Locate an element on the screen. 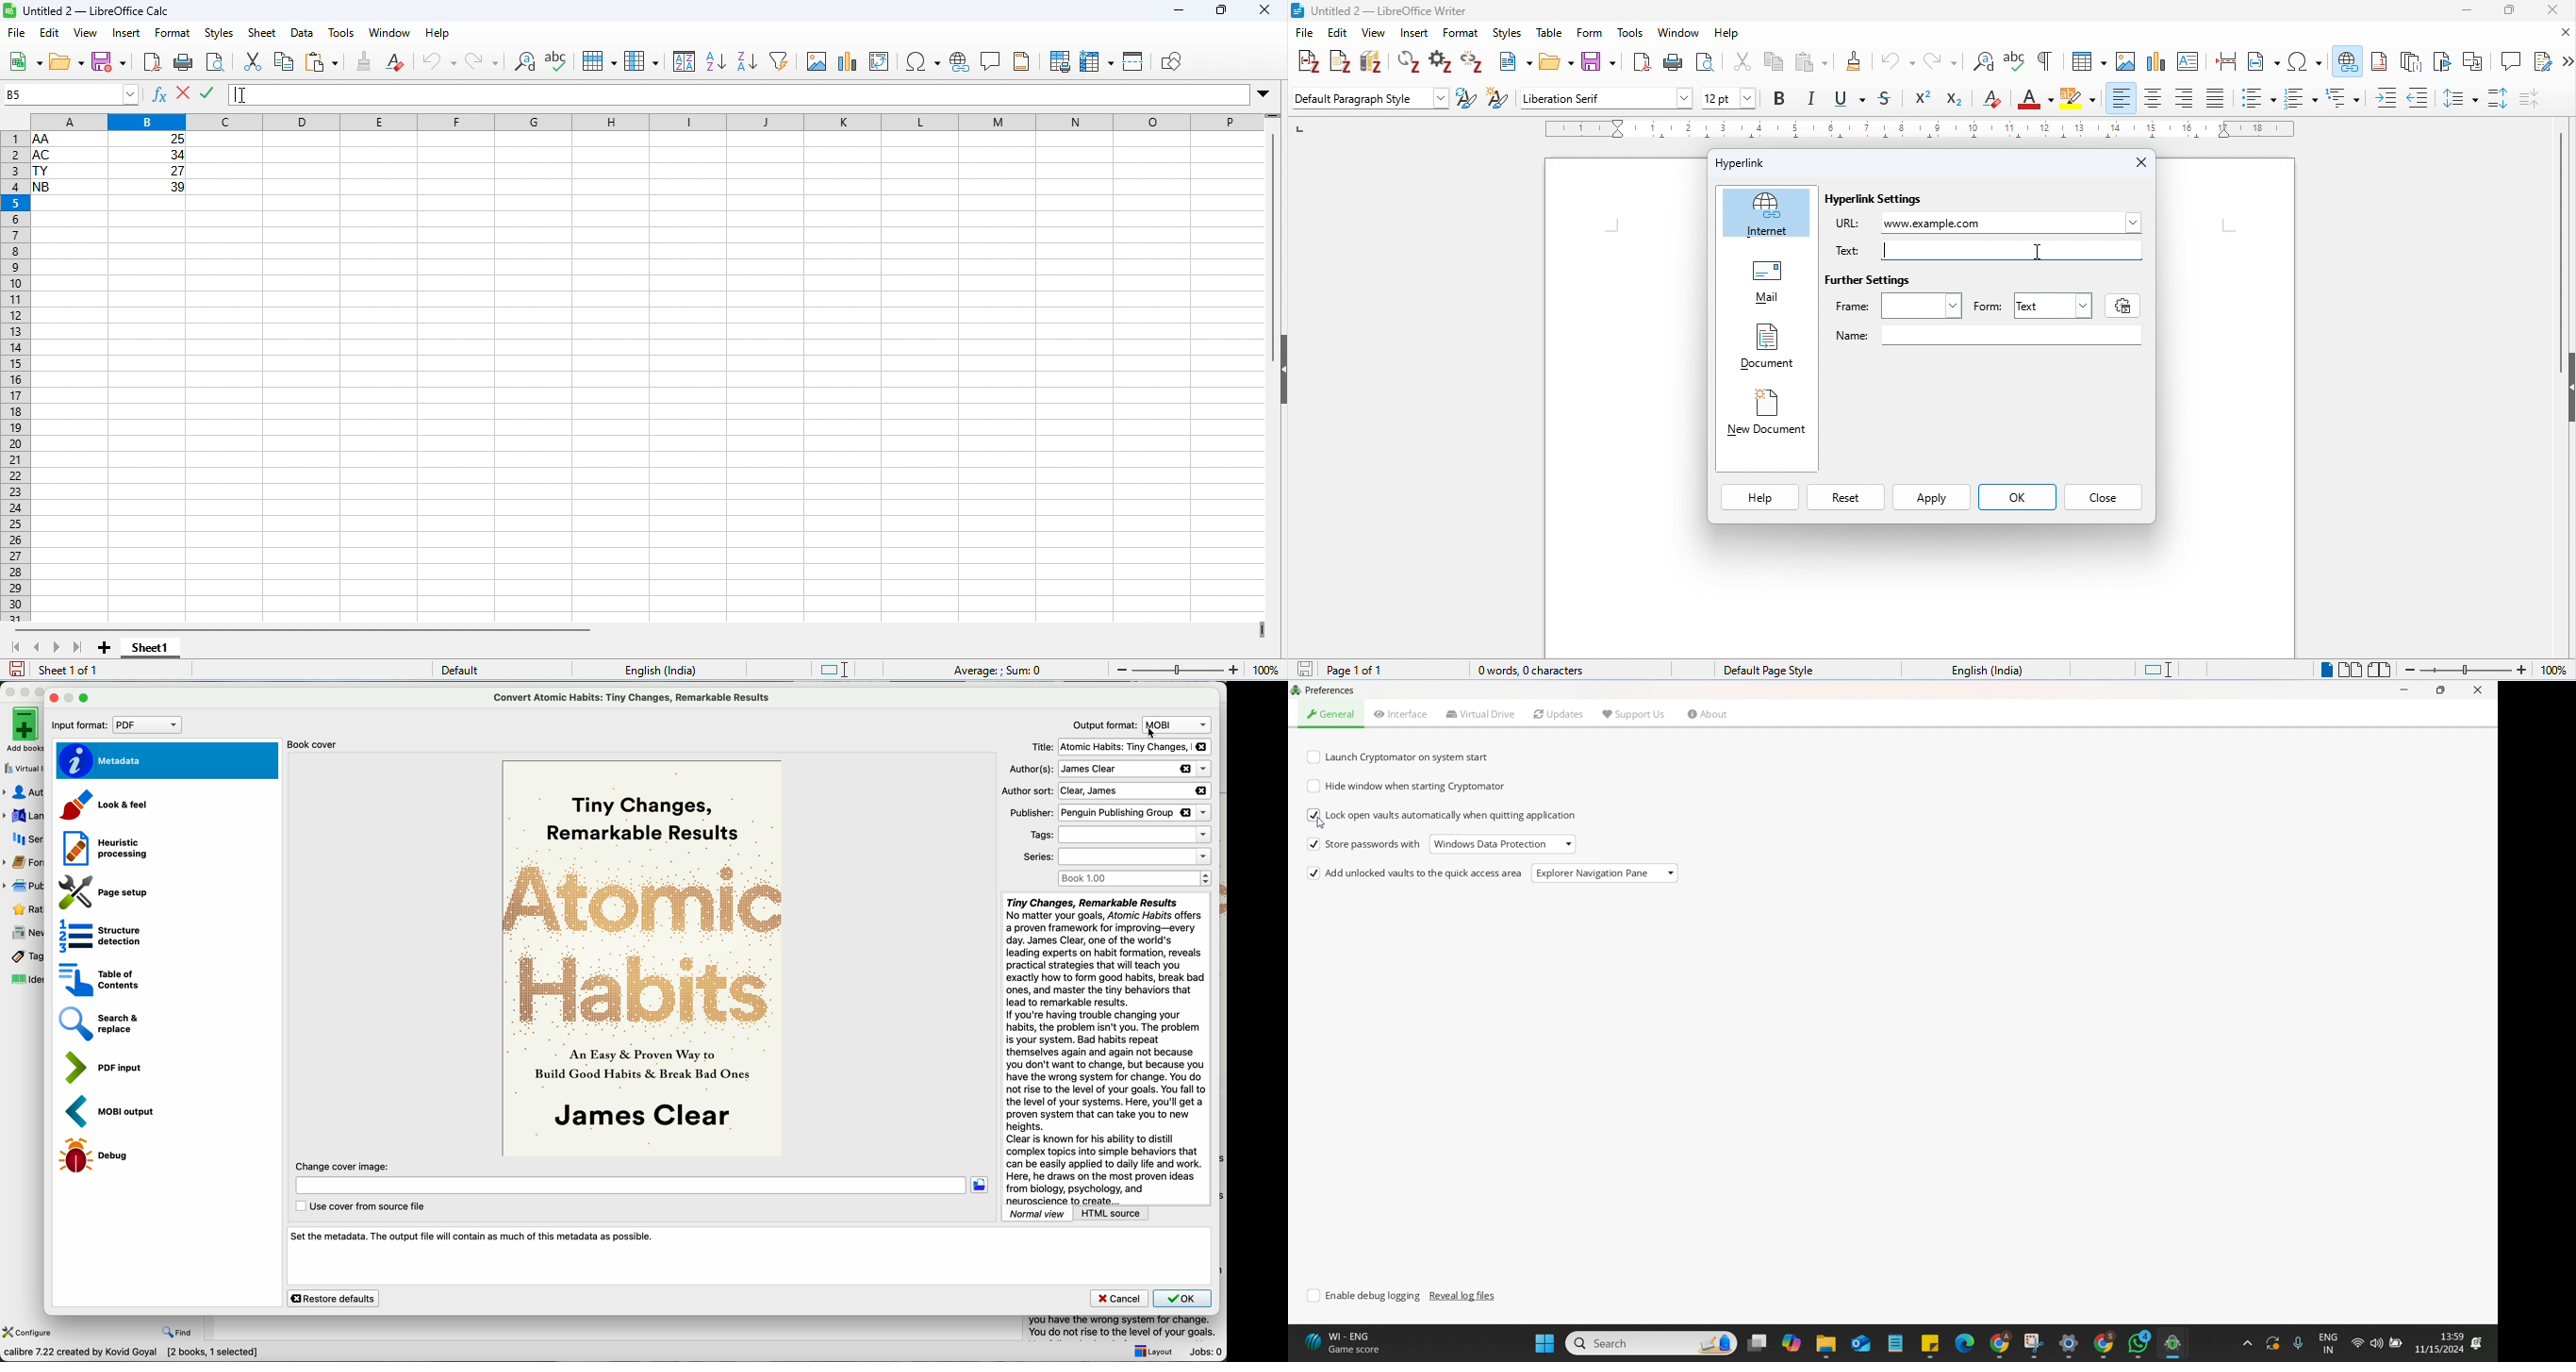  Close is located at coordinates (2109, 496).